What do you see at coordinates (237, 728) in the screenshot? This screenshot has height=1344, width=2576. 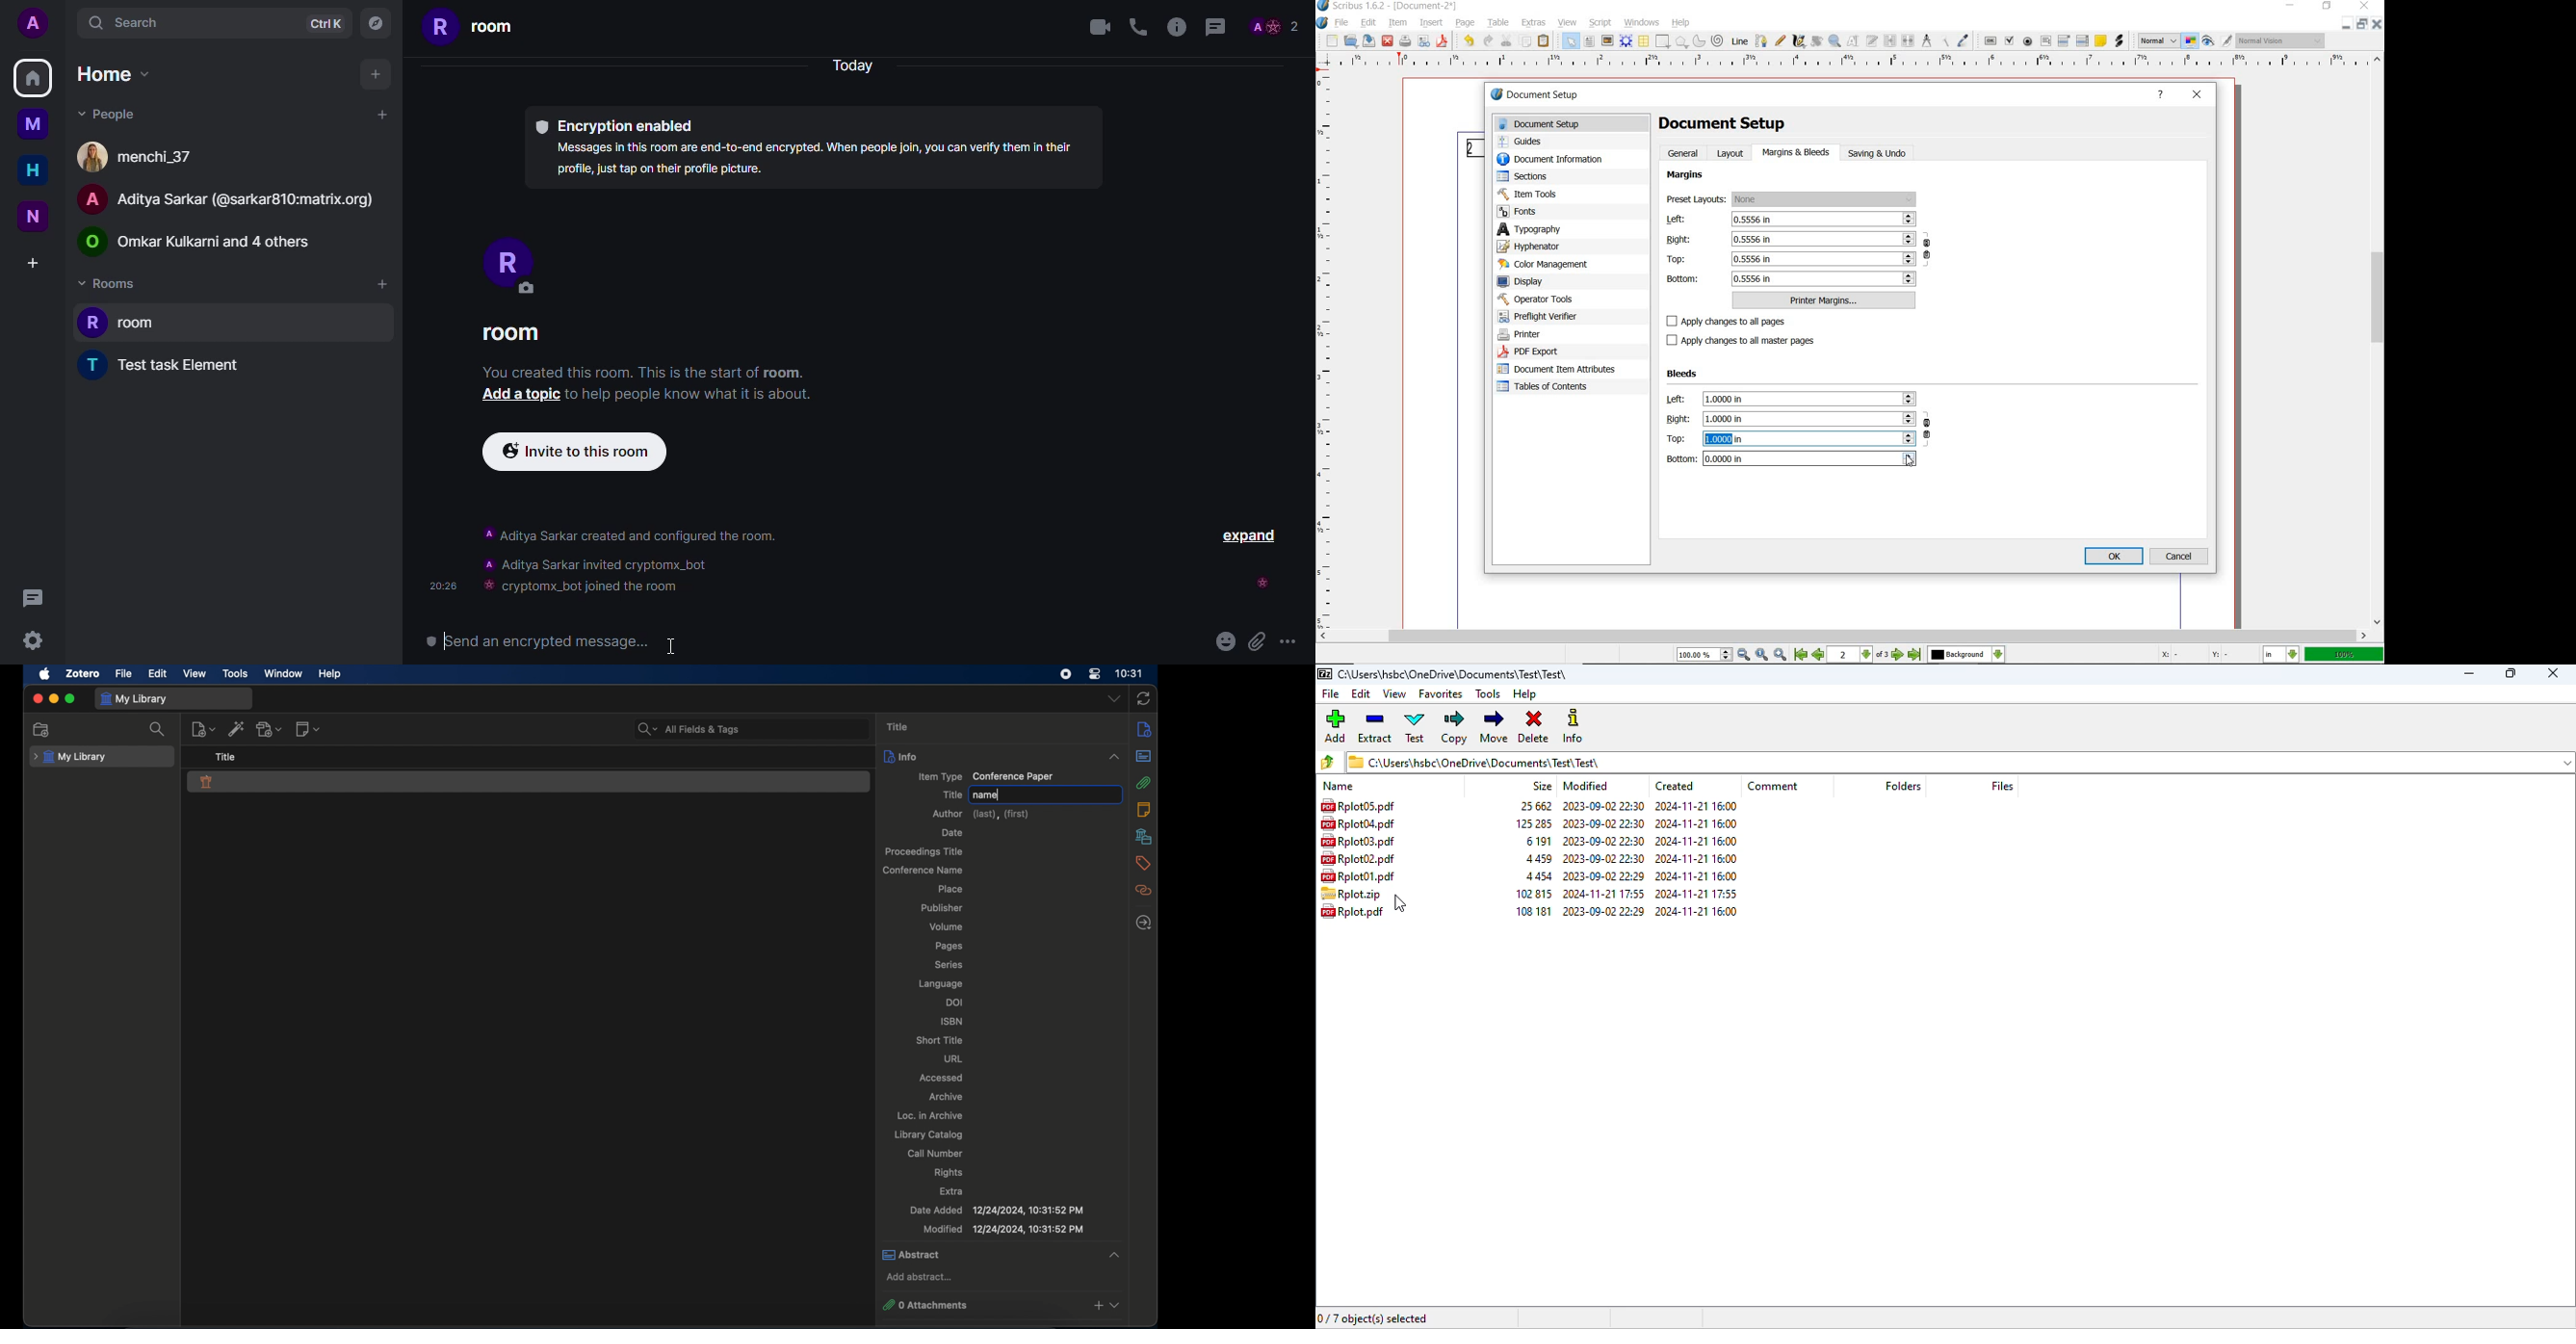 I see `add item by identifier` at bounding box center [237, 728].